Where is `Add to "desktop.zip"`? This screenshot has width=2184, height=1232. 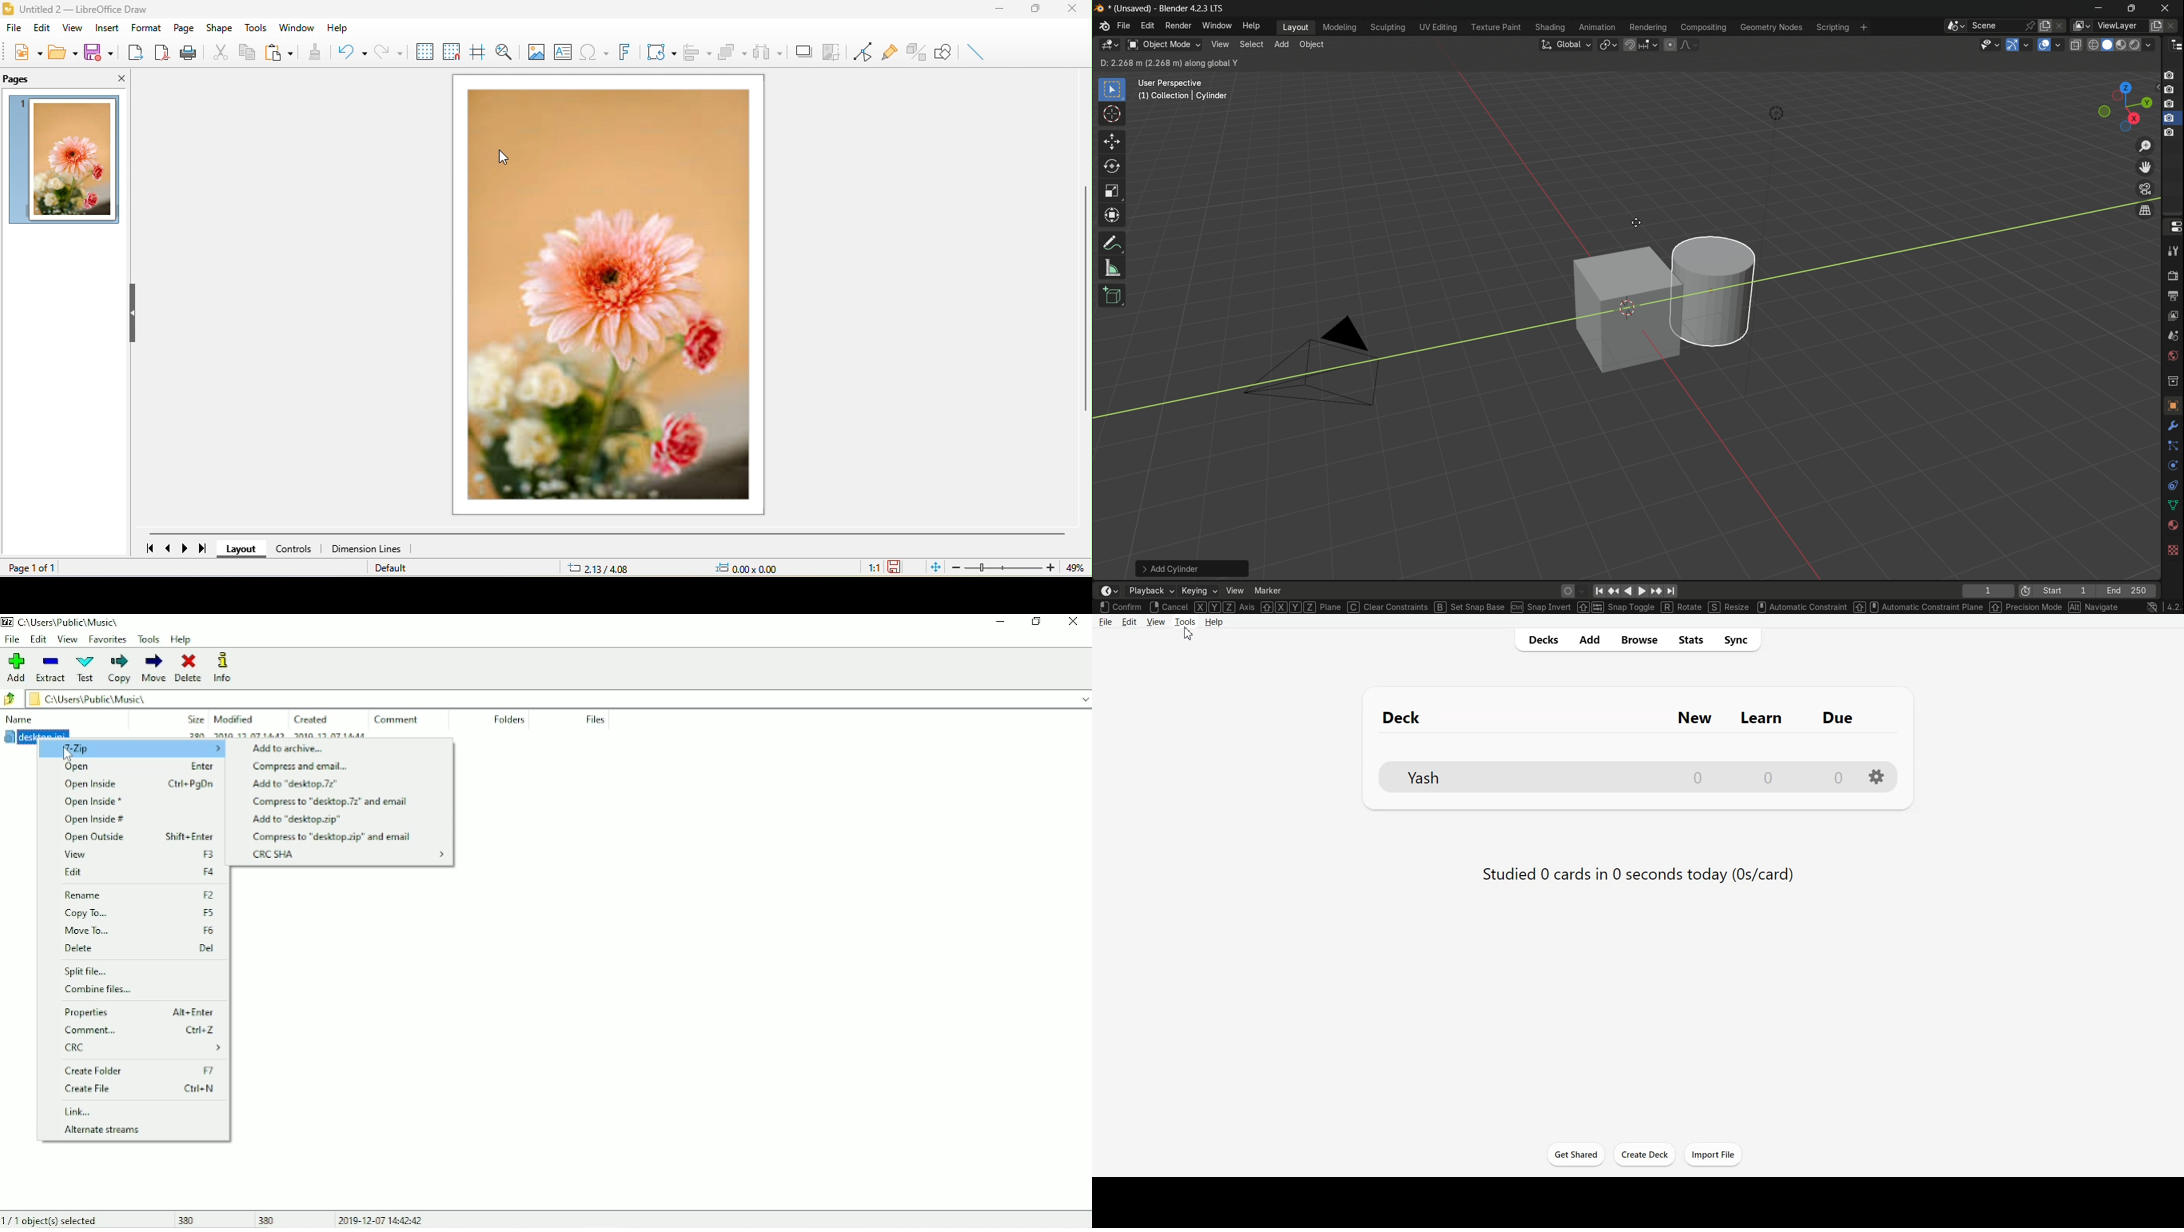
Add to "desktop.zip" is located at coordinates (297, 820).